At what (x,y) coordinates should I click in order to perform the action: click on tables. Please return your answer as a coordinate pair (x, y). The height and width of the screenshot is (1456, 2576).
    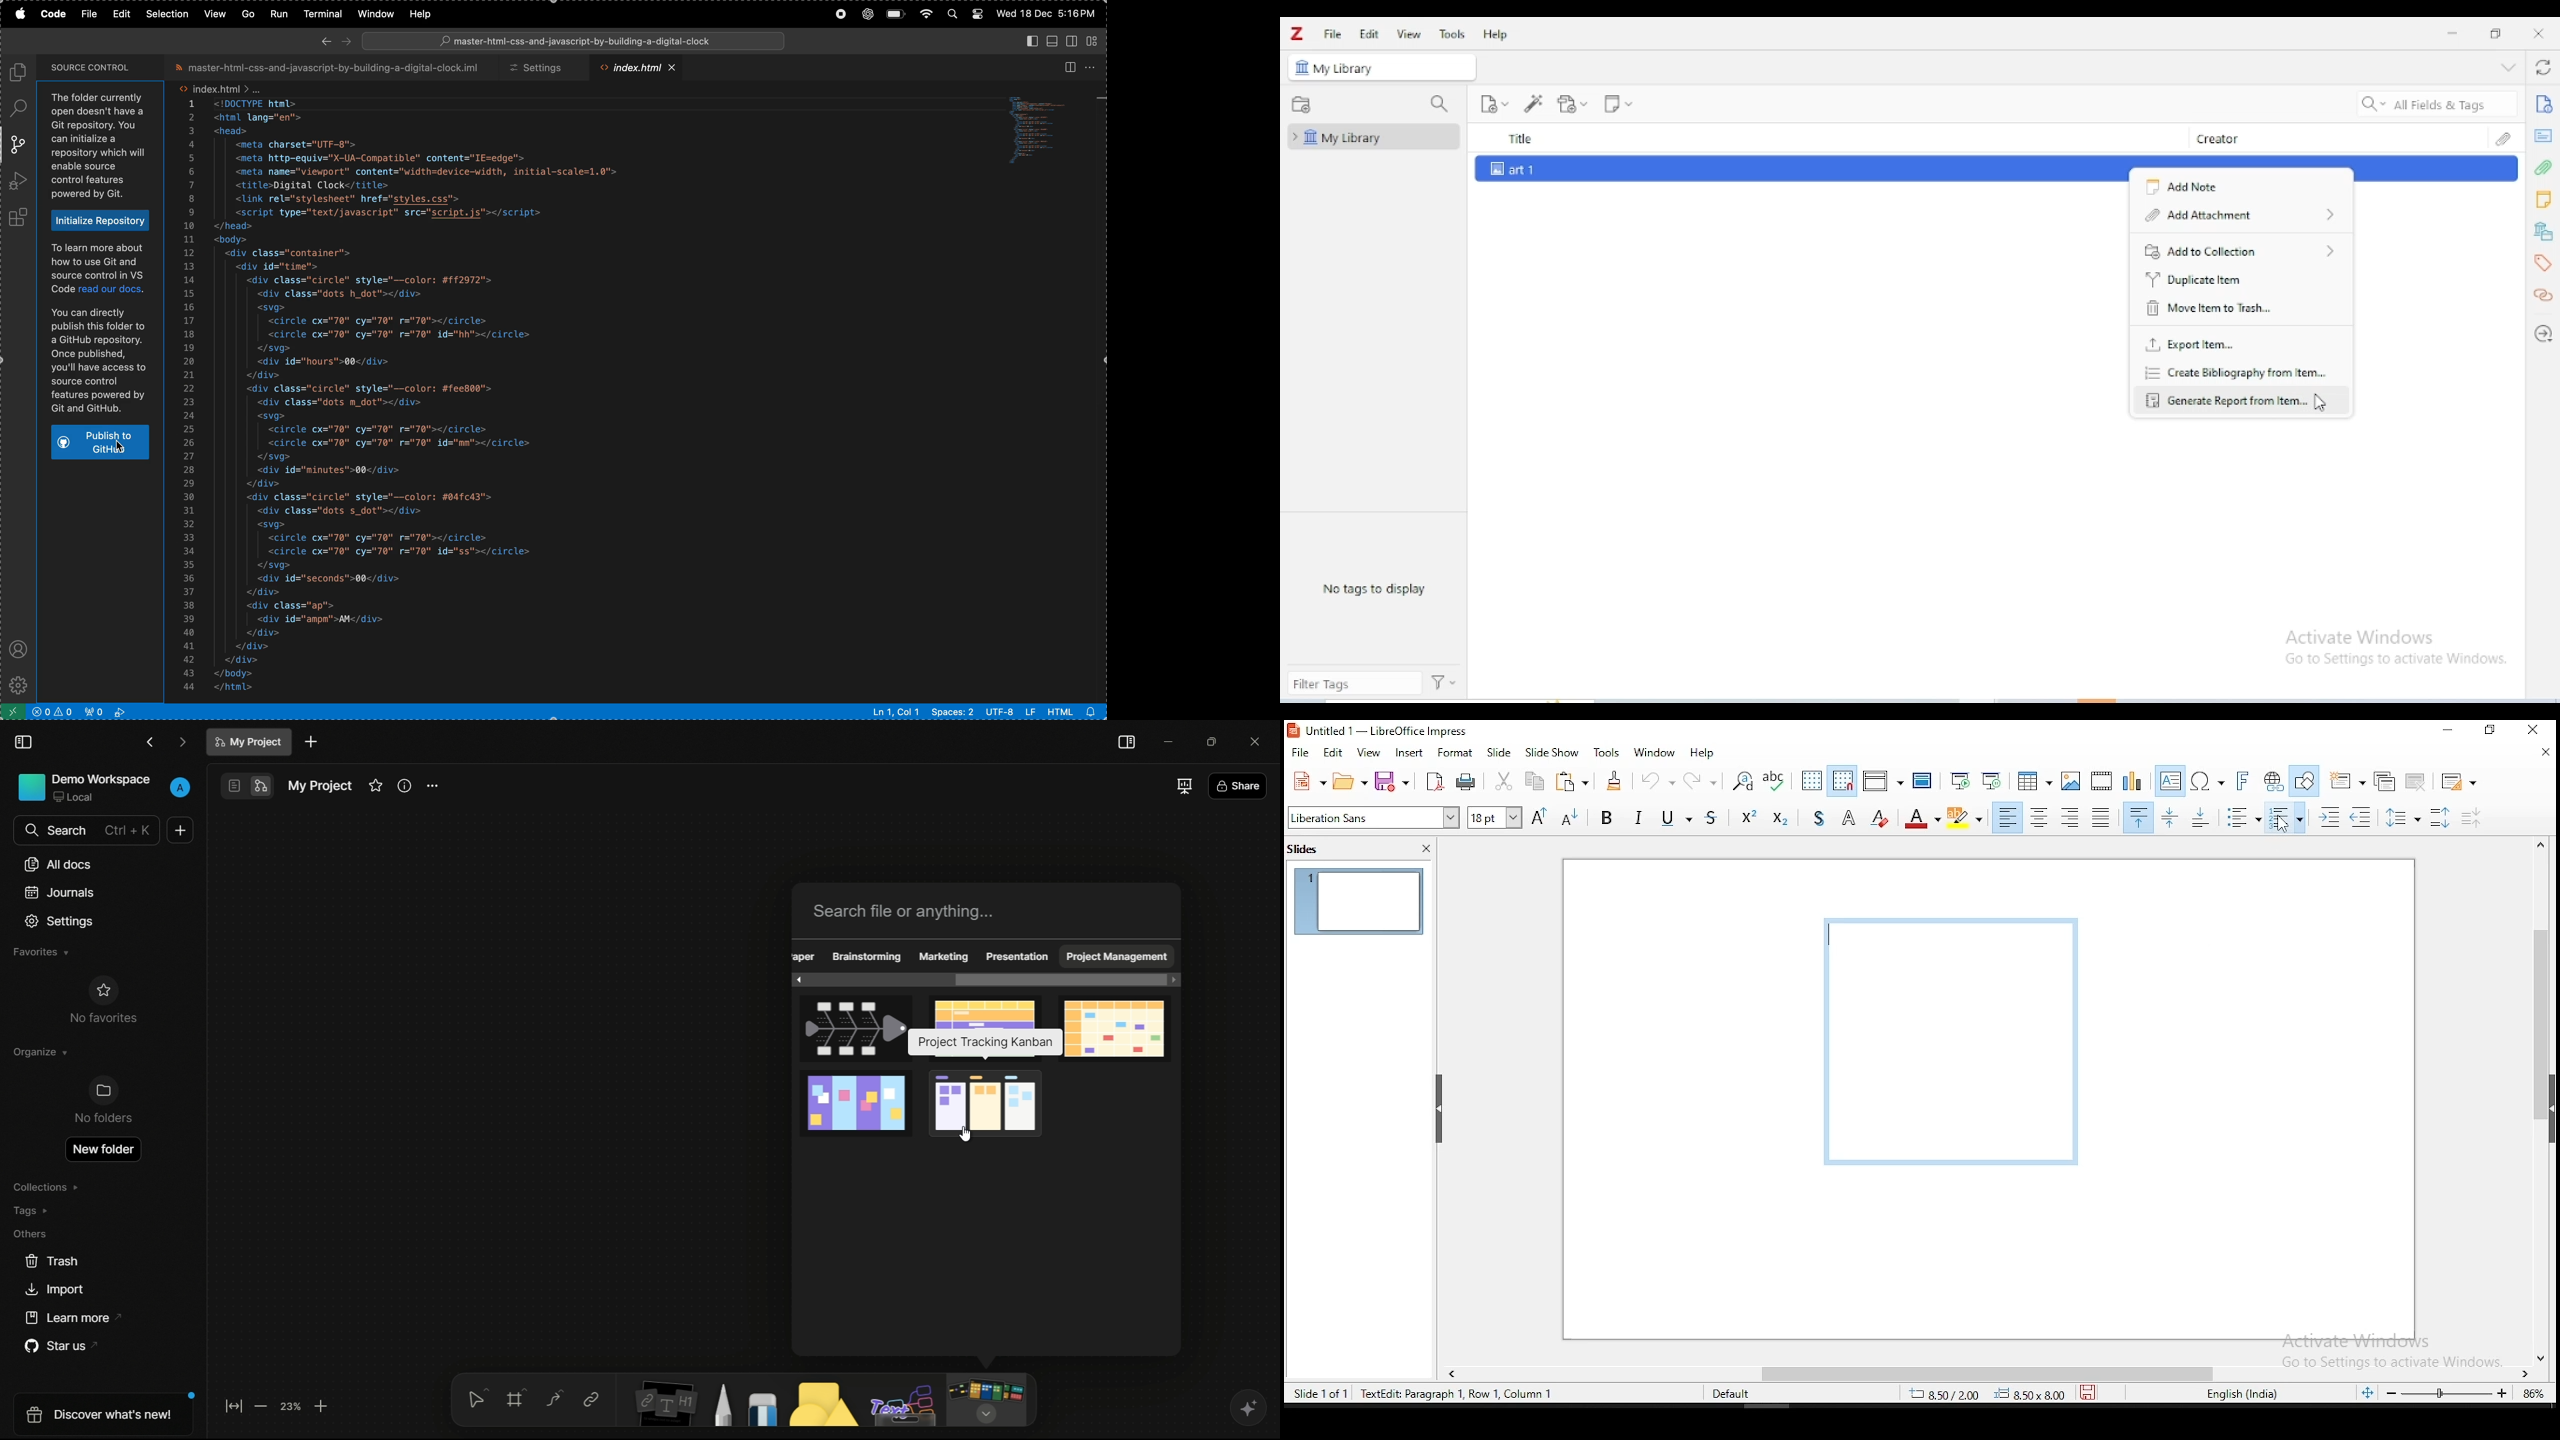
    Looking at the image, I should click on (2036, 781).